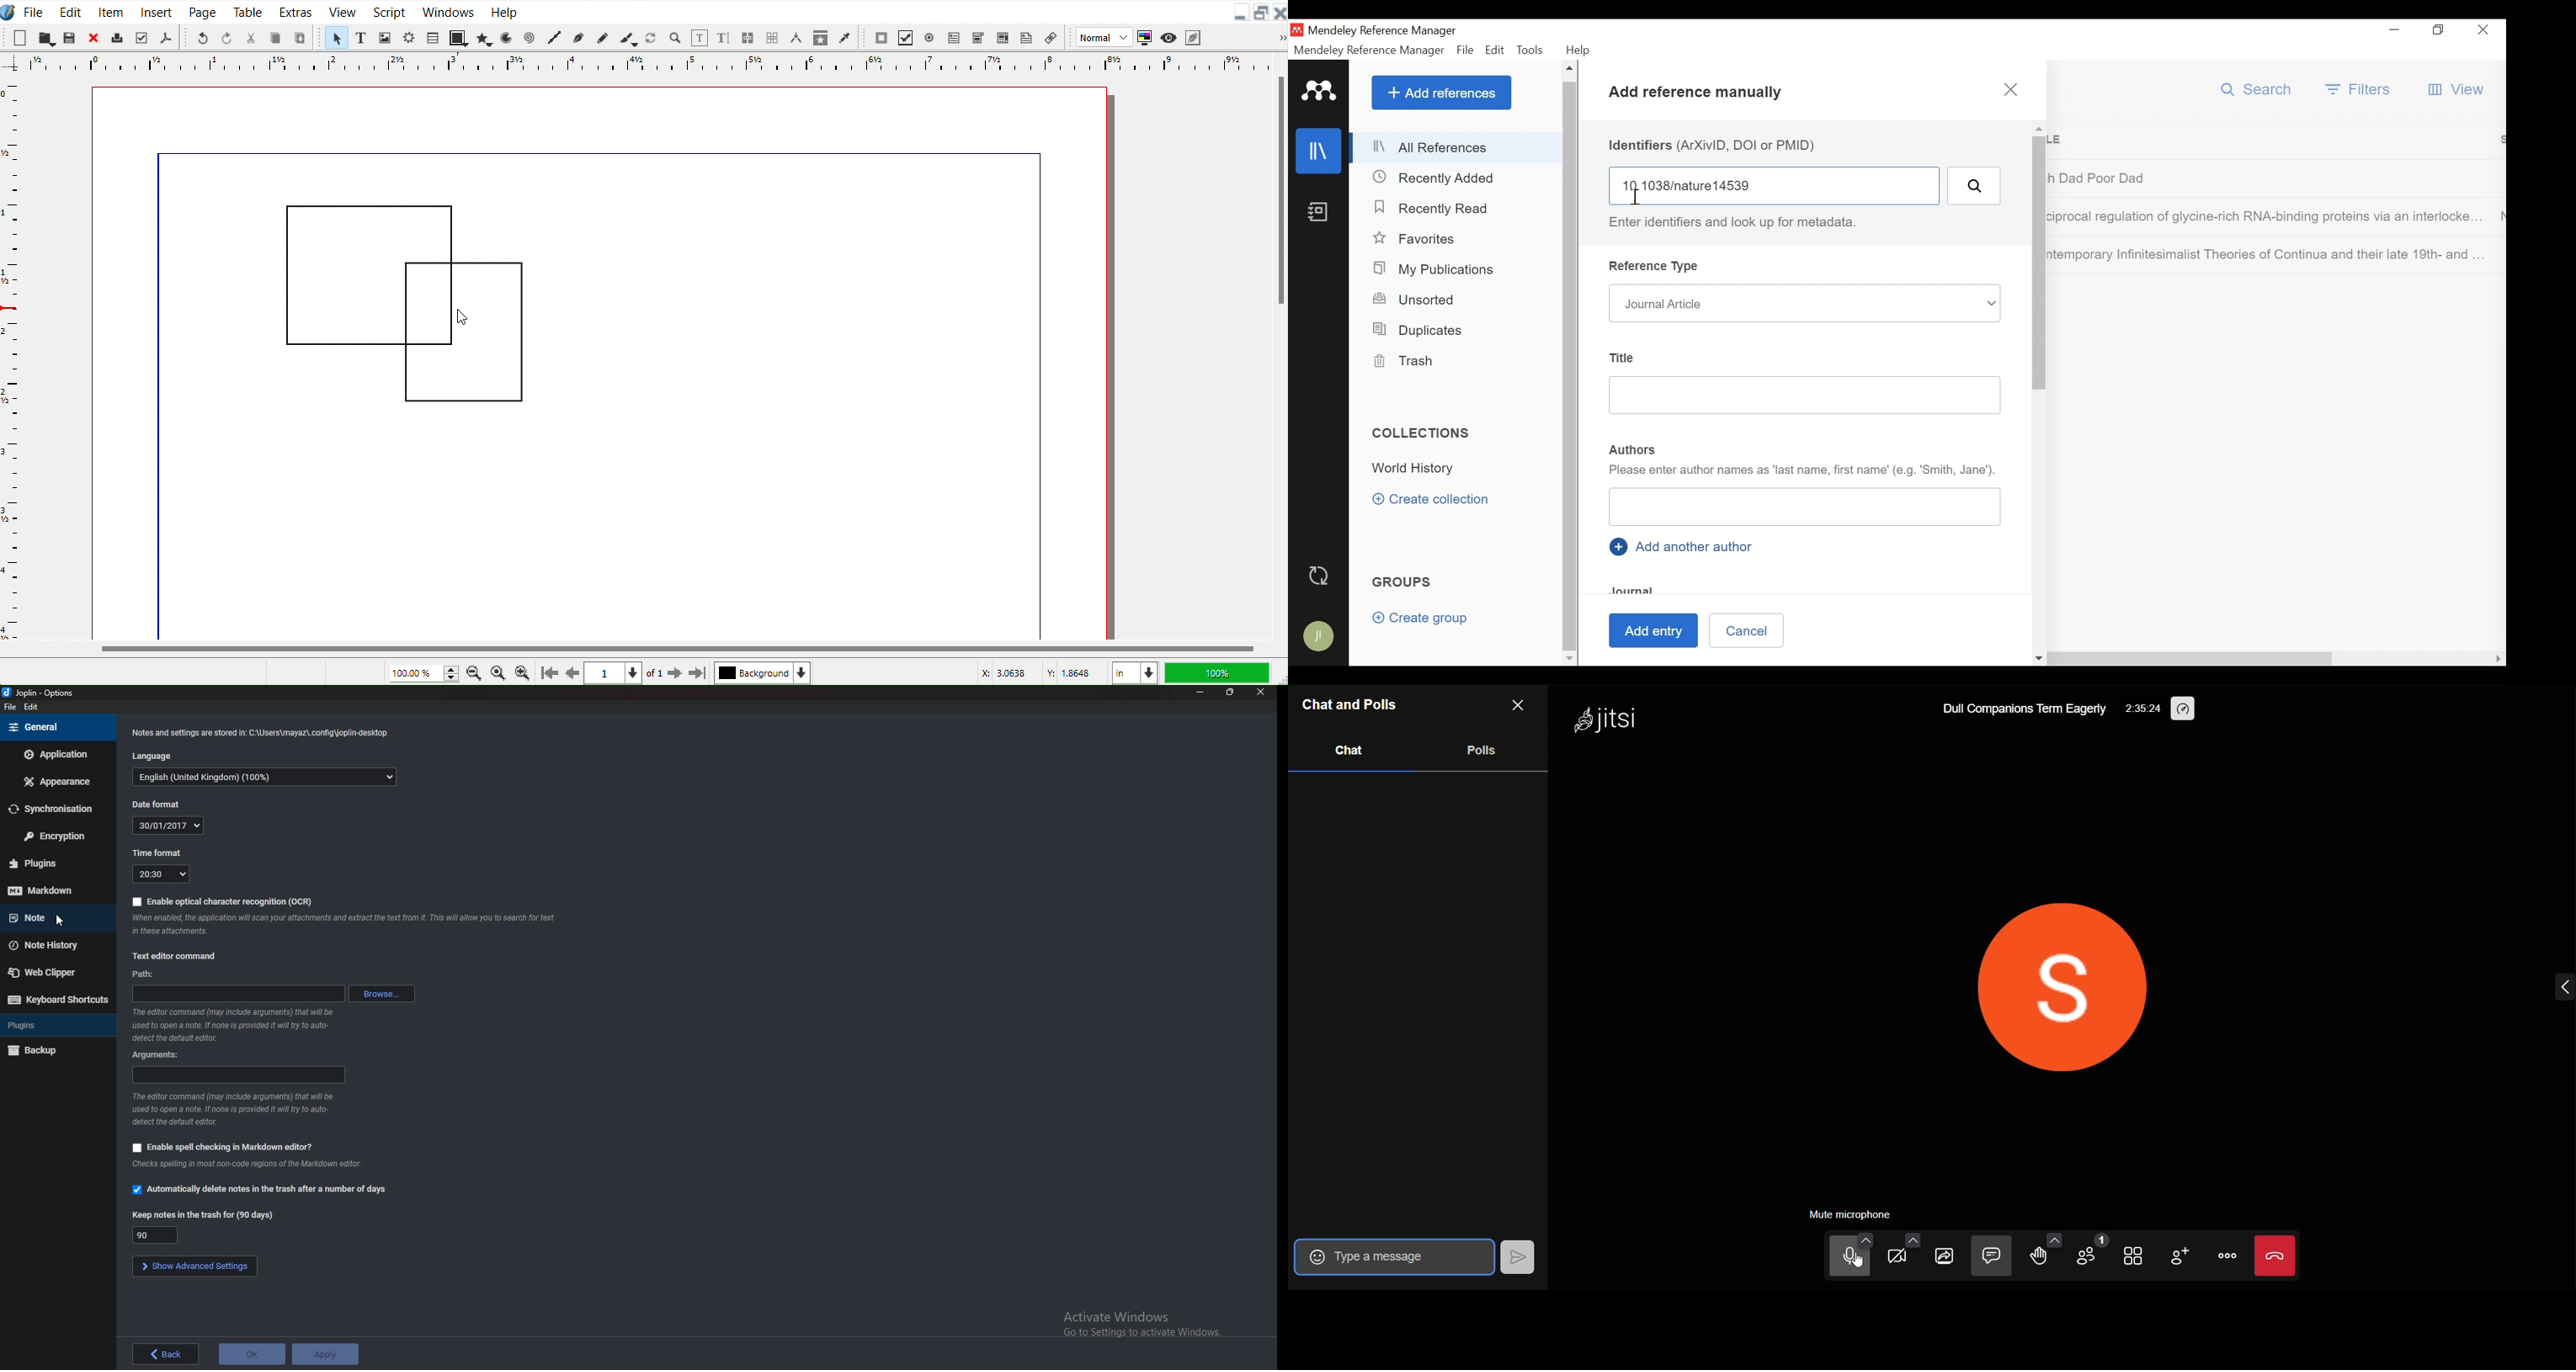 This screenshot has width=2576, height=1372. I want to click on Toggle color, so click(1143, 38).